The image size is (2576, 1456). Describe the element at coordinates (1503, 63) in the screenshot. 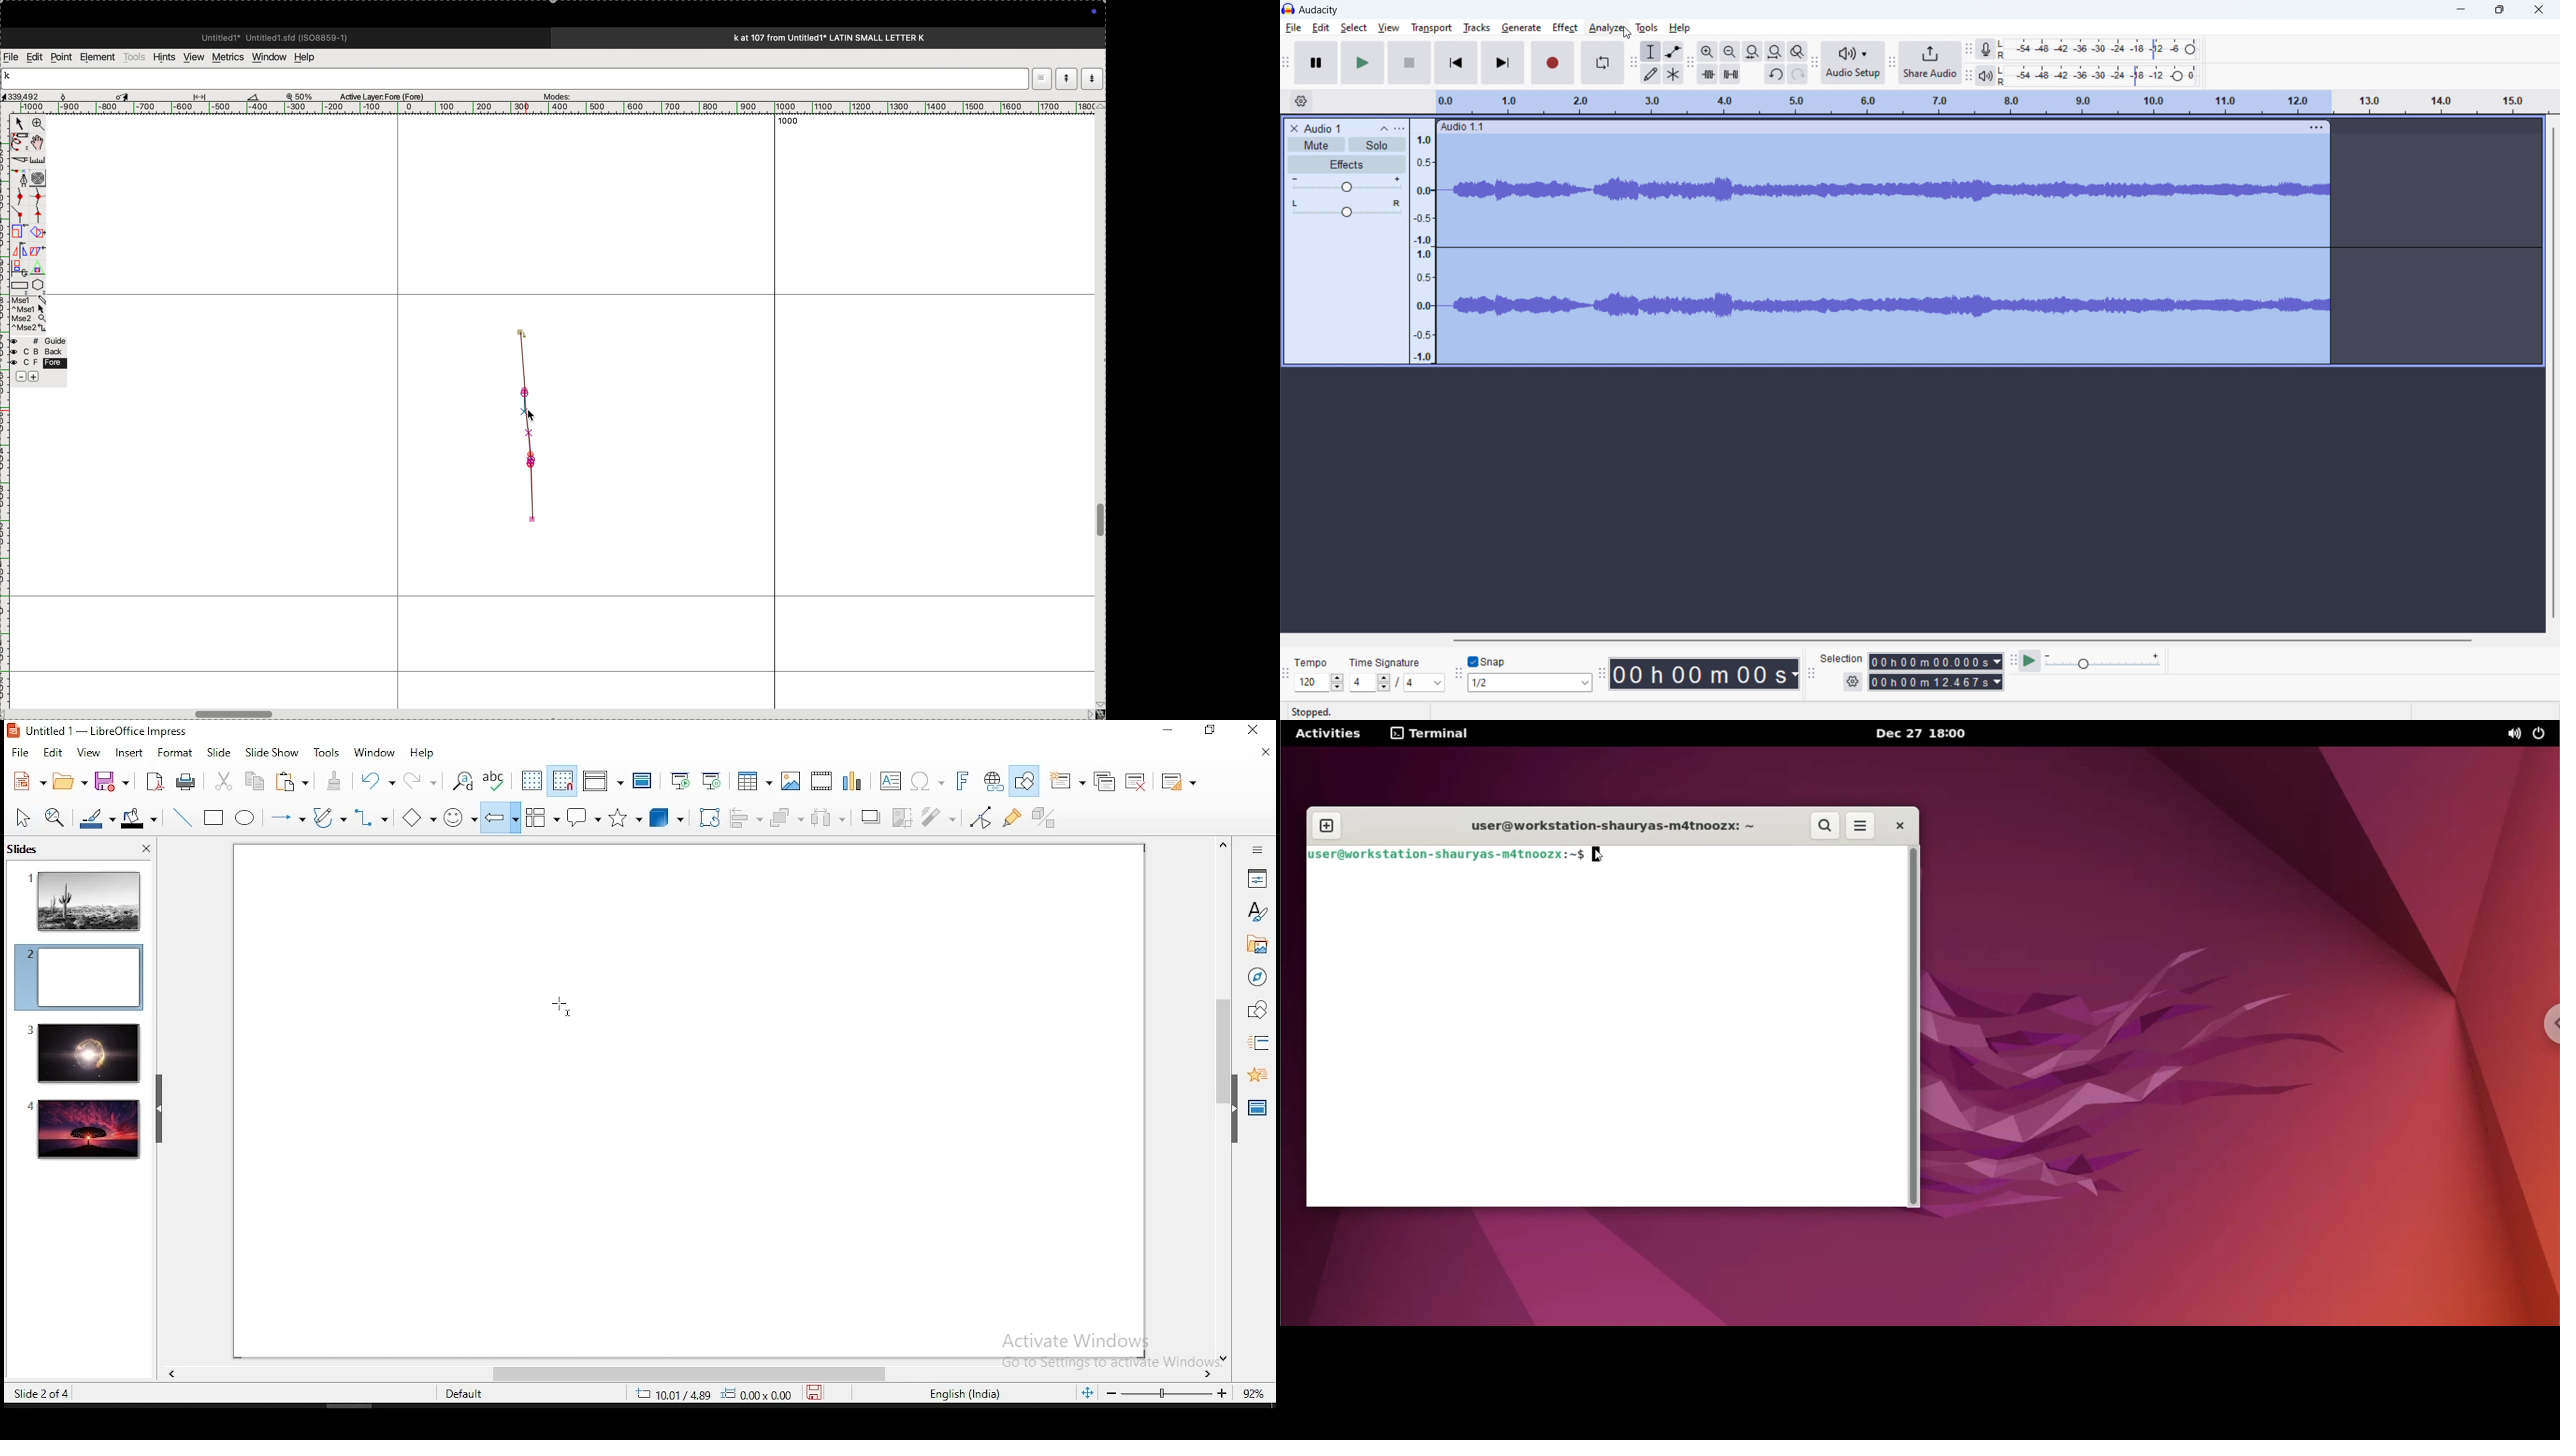

I see `skip to end` at that location.